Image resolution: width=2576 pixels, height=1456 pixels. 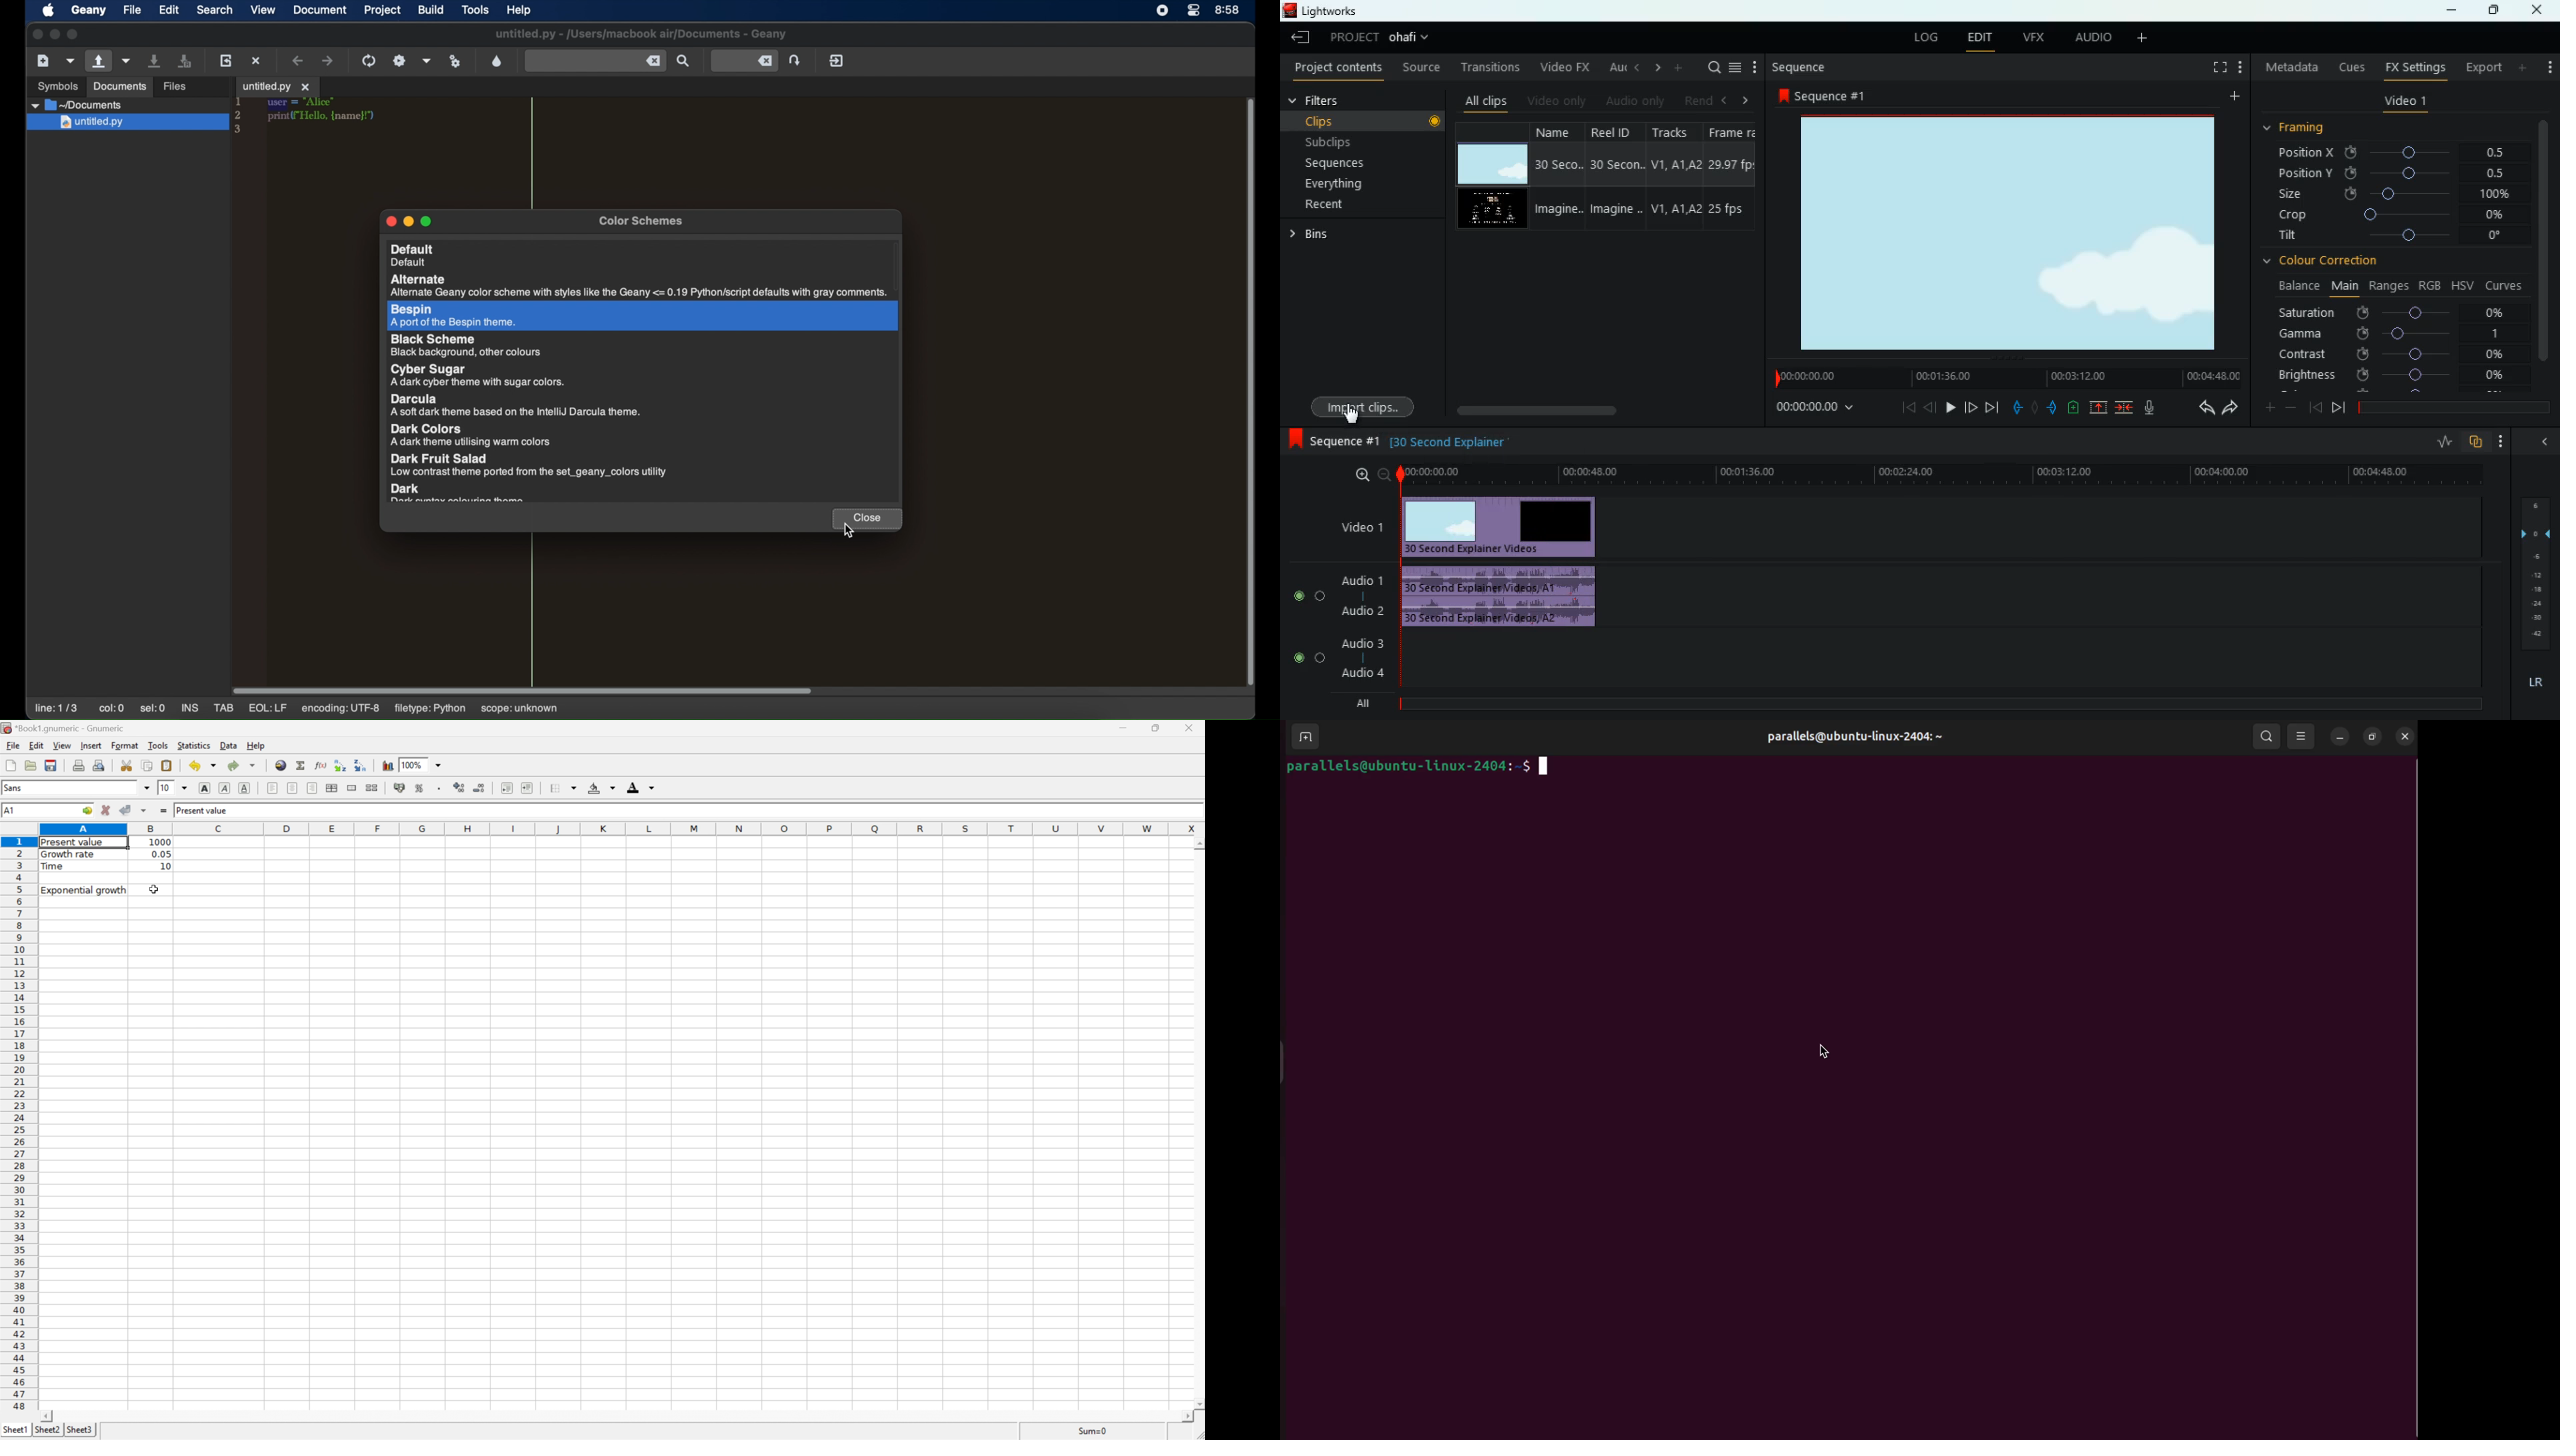 I want to click on Split merged ranges of cells, so click(x=371, y=787).